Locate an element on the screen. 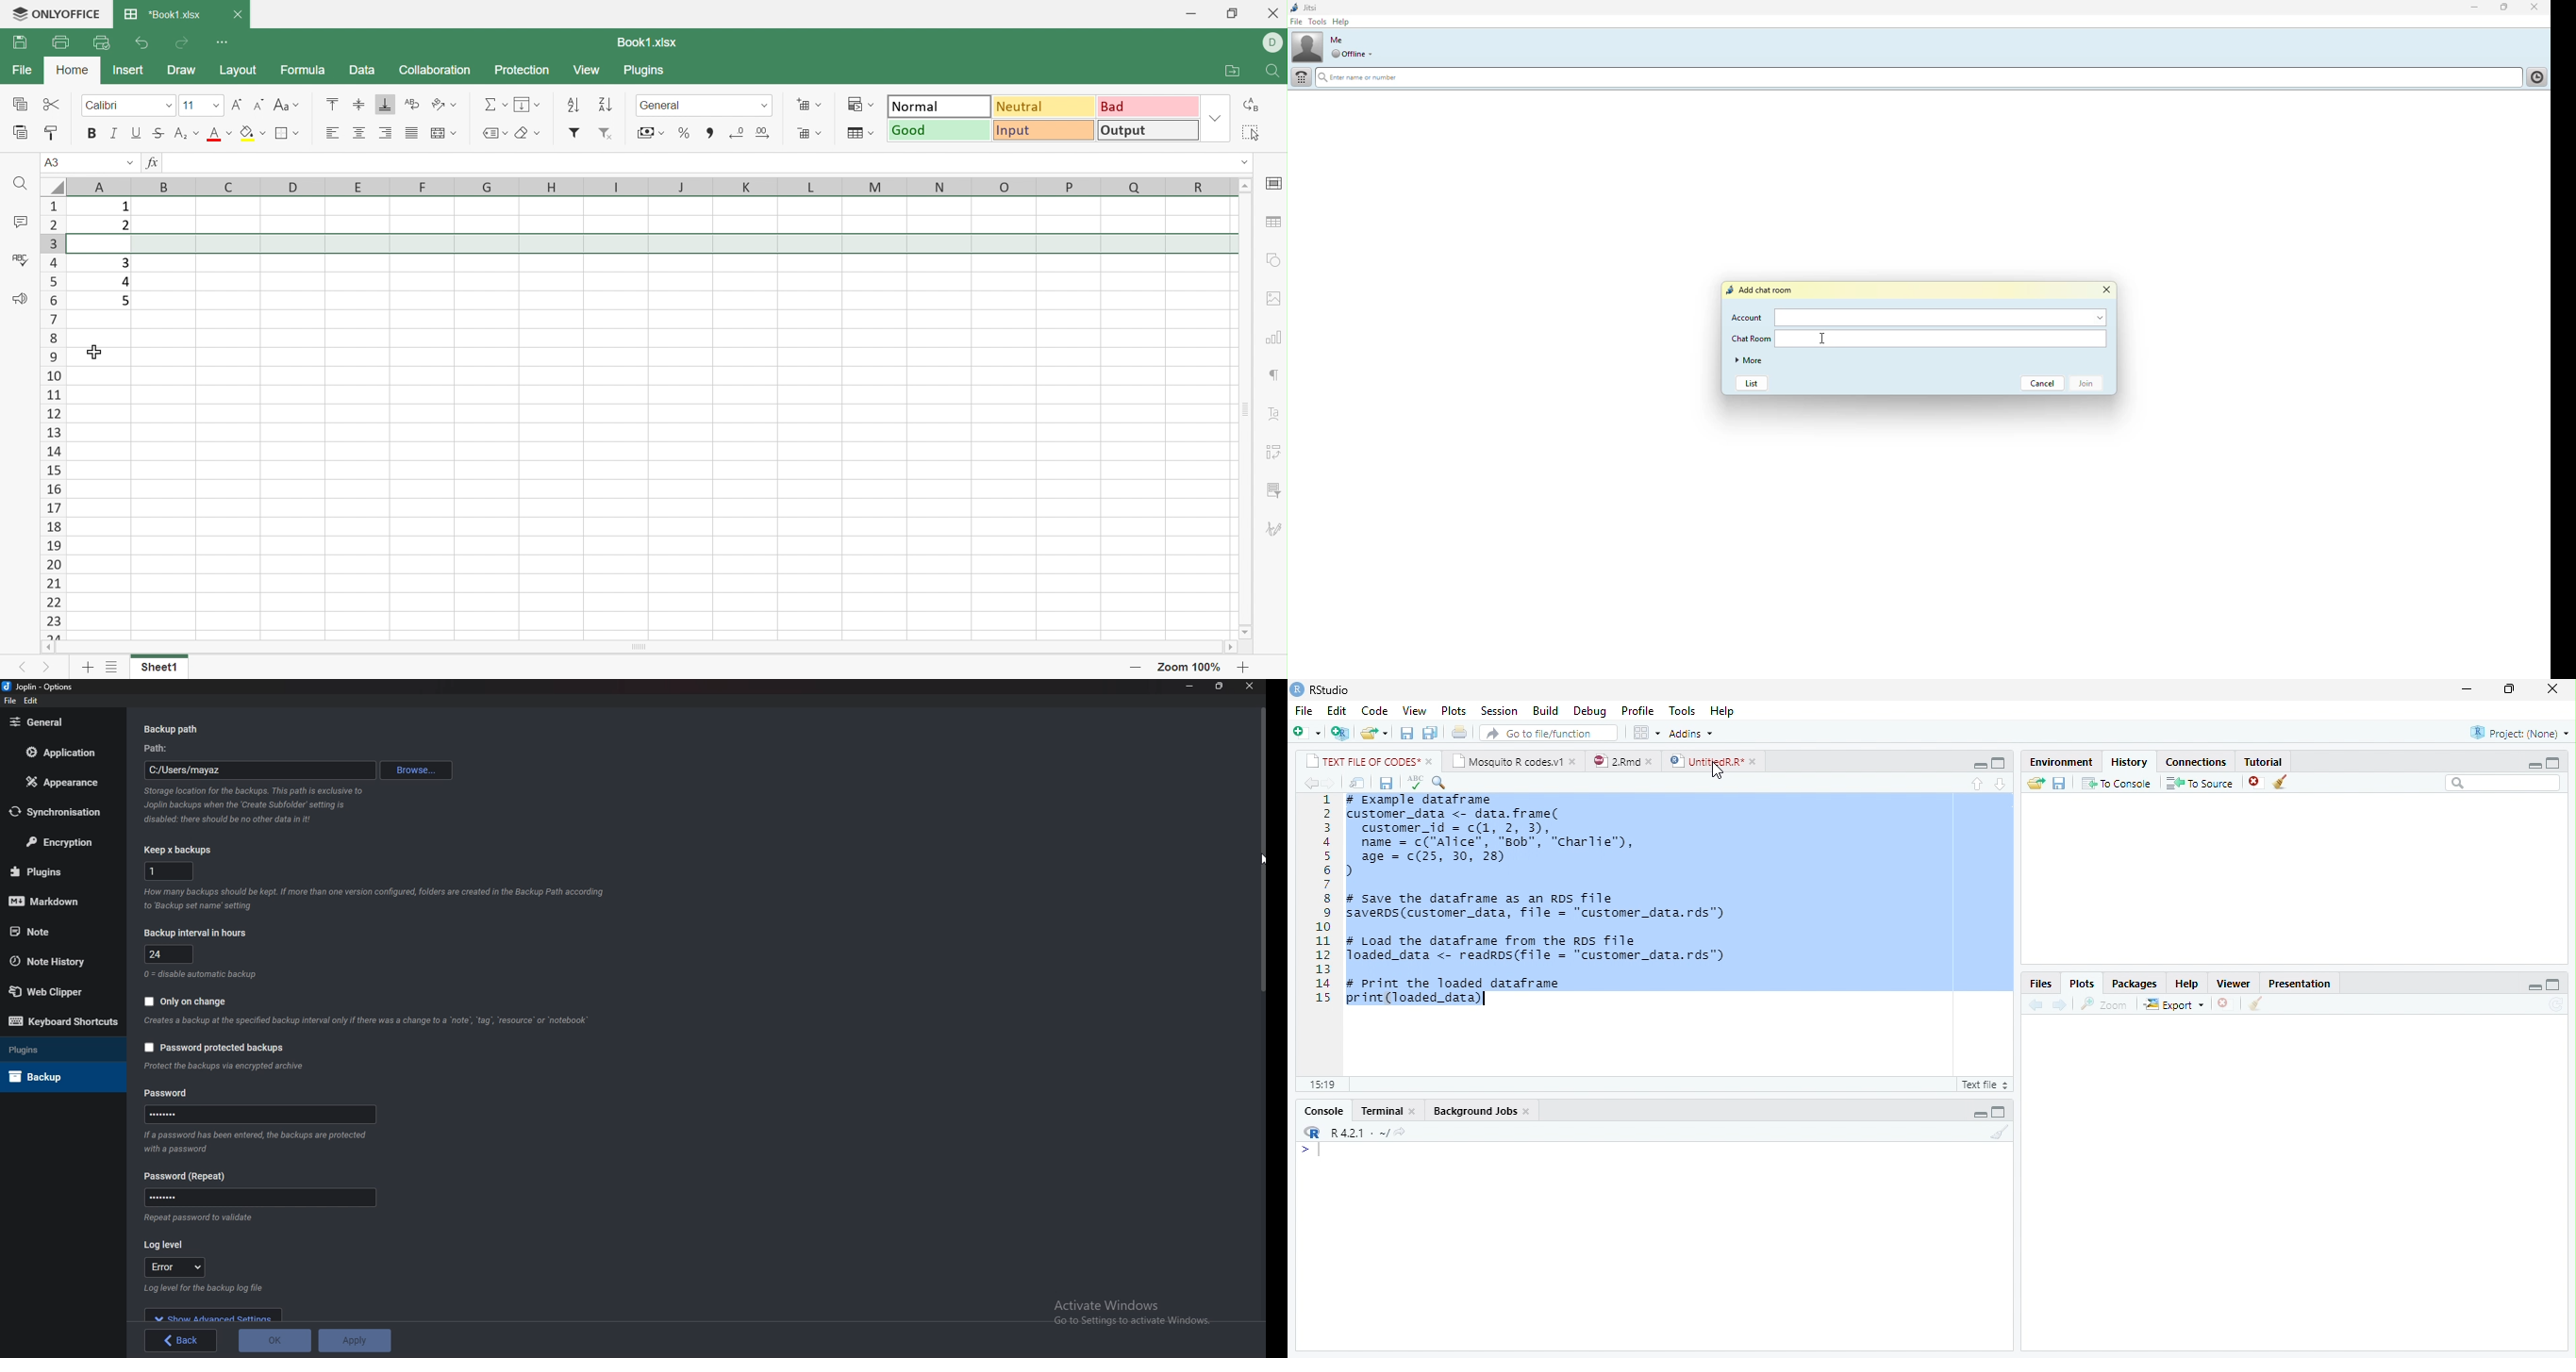 The width and height of the screenshot is (2576, 1372). search name is located at coordinates (1916, 76).